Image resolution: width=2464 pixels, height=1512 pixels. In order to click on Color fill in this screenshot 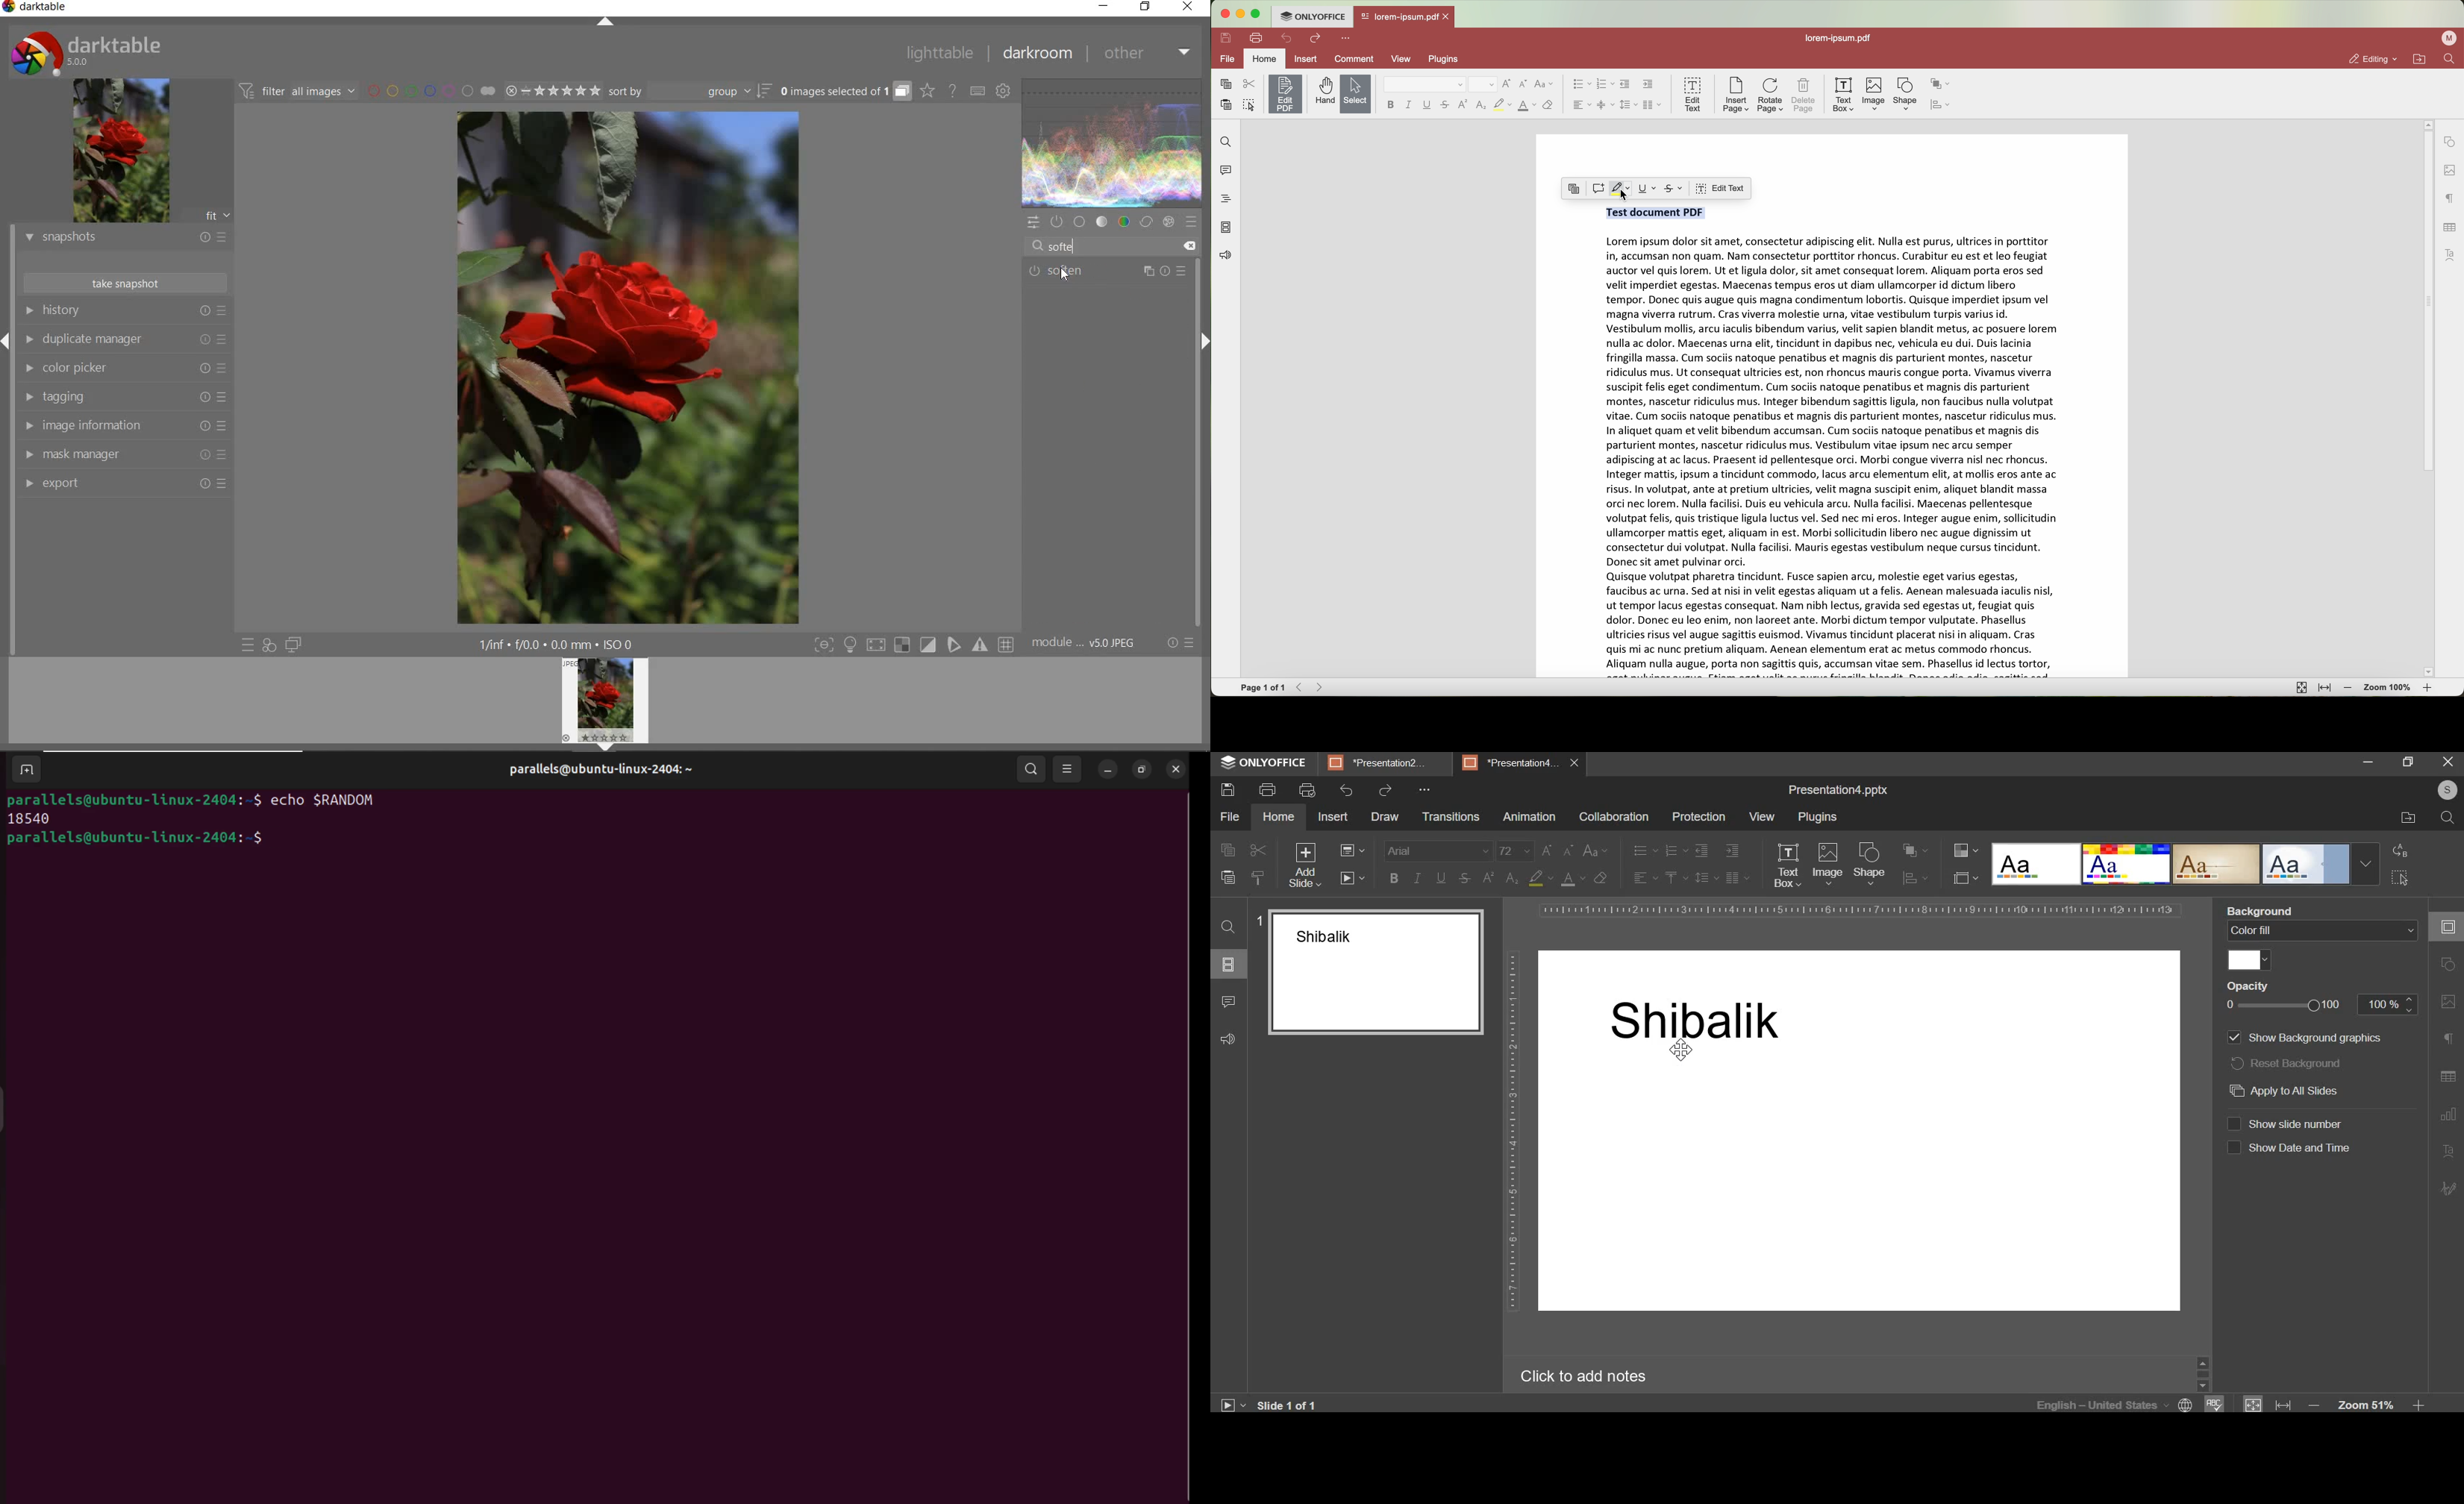, I will do `click(2320, 933)`.